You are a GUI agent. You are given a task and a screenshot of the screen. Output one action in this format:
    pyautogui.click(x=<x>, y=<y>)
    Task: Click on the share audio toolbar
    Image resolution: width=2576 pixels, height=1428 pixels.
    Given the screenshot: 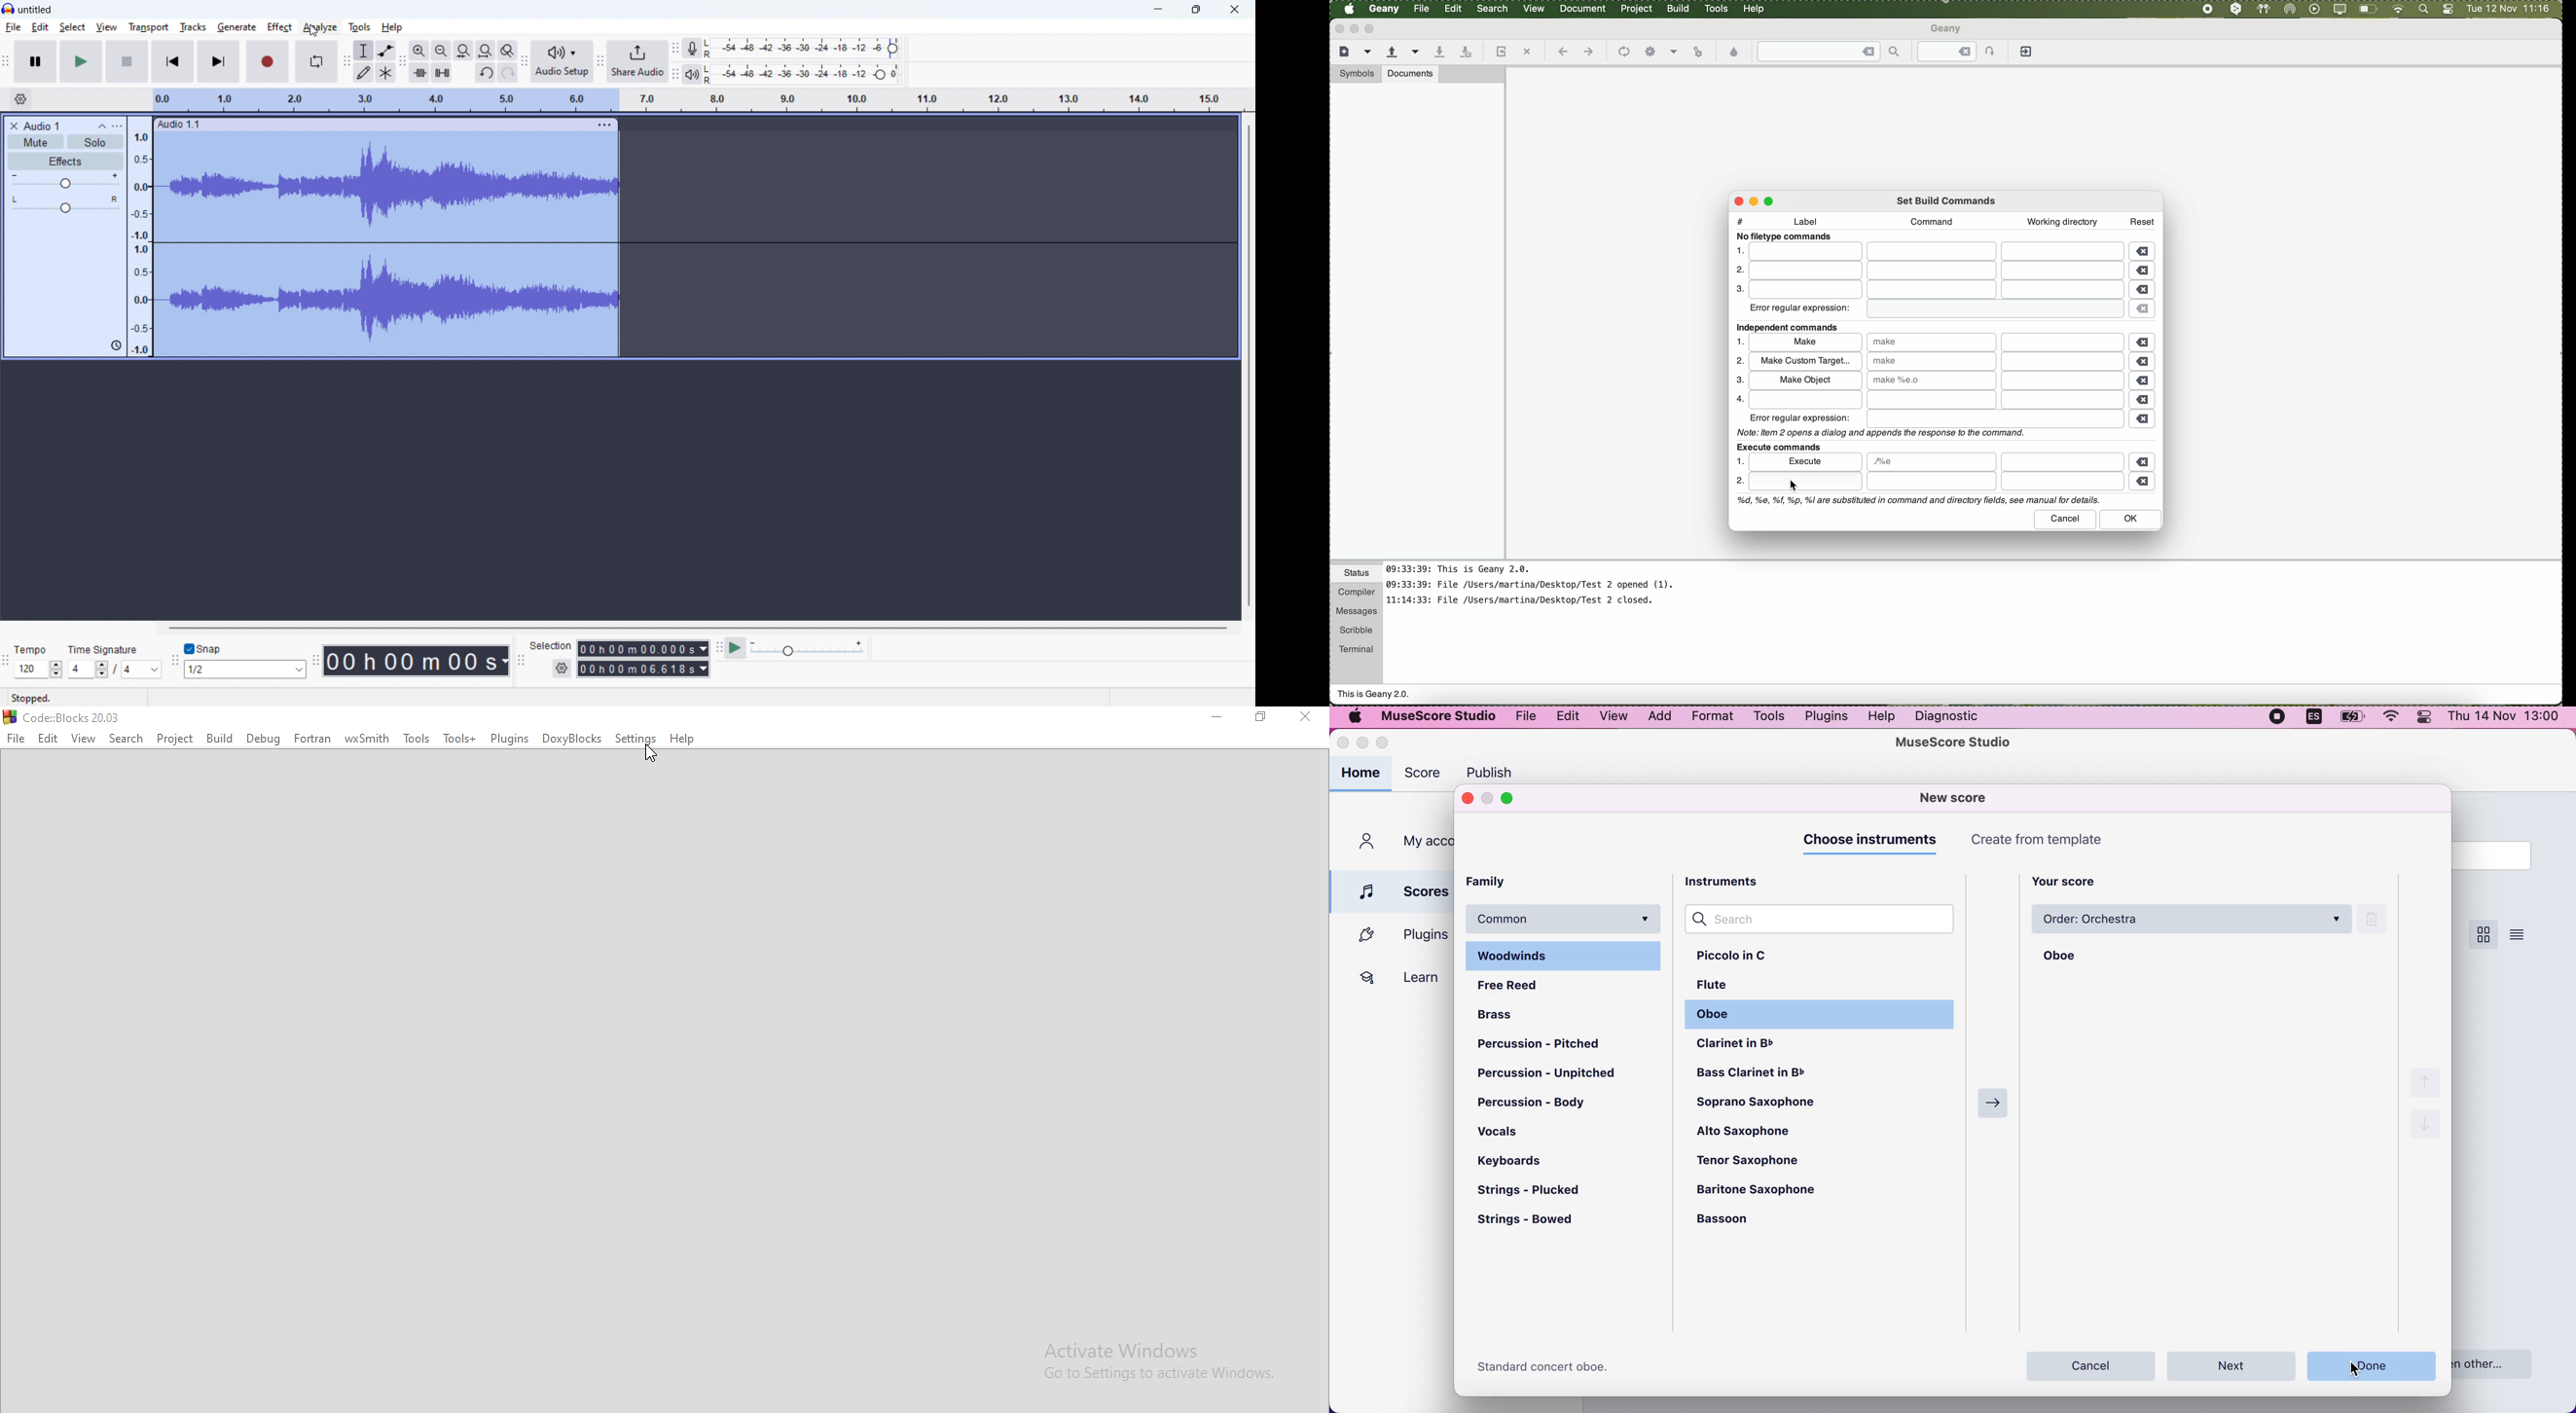 What is the action you would take?
    pyautogui.click(x=601, y=63)
    